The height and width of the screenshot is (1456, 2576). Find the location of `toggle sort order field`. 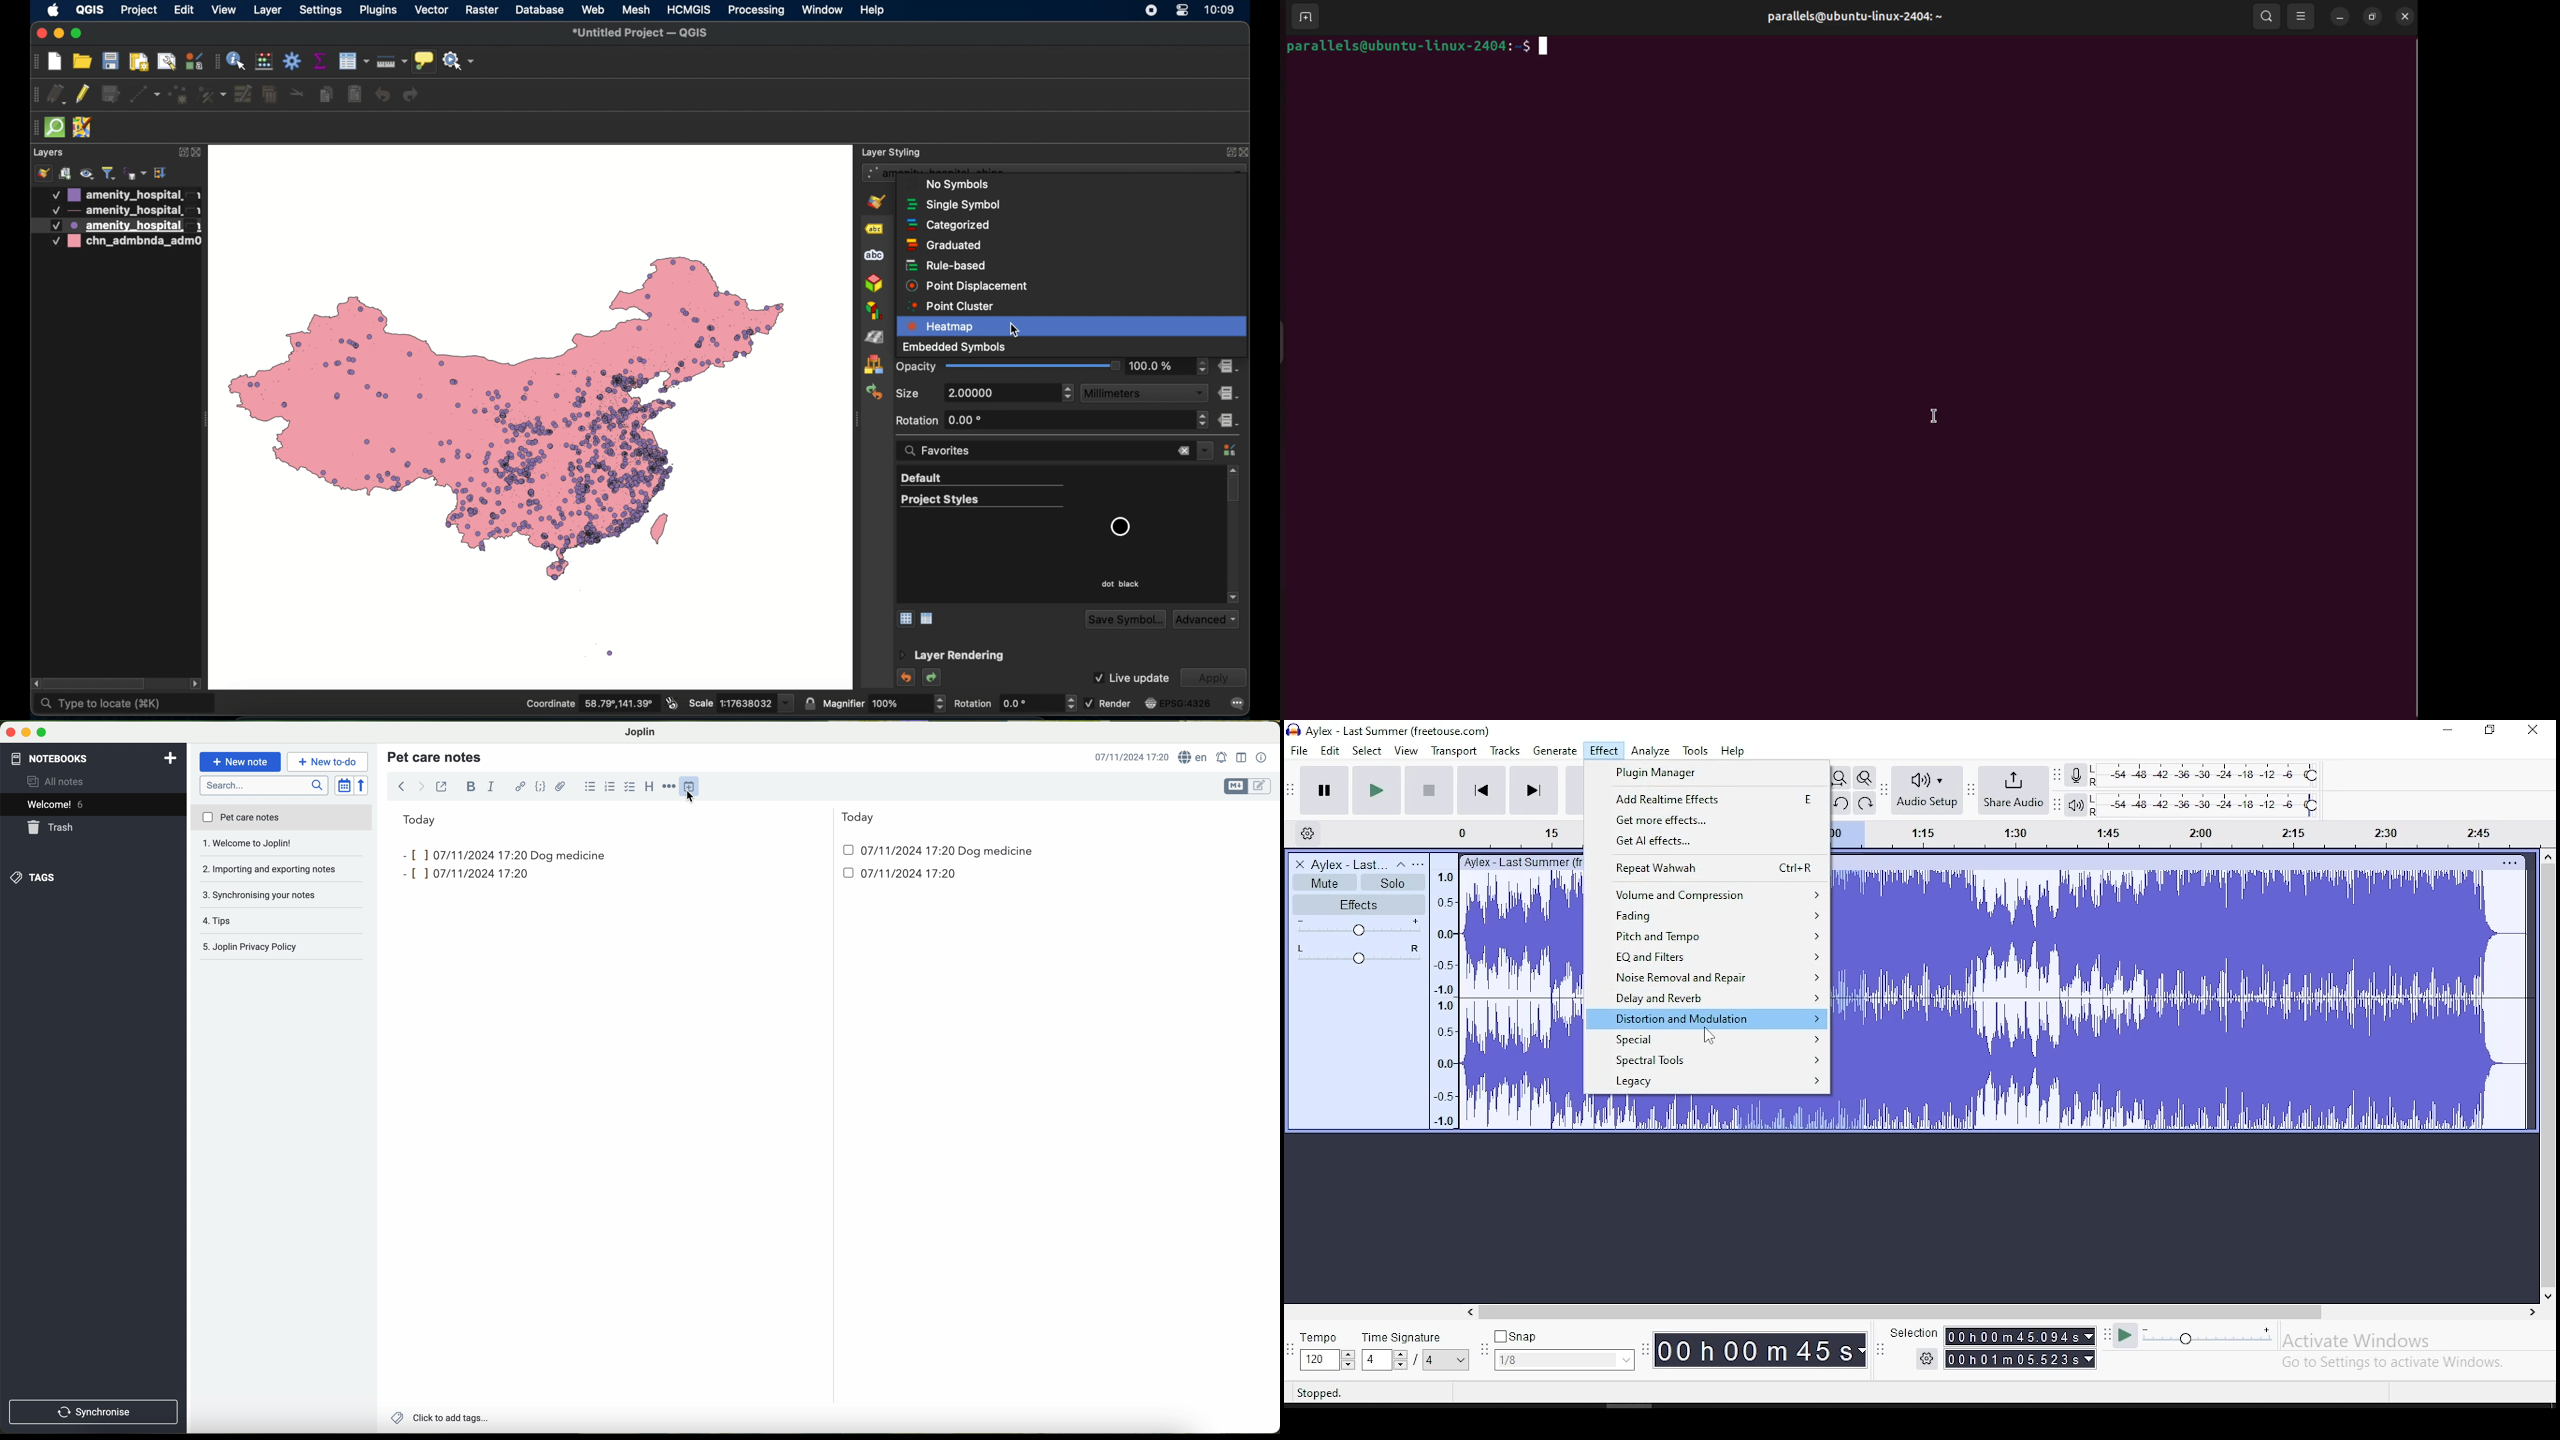

toggle sort order field is located at coordinates (345, 786).